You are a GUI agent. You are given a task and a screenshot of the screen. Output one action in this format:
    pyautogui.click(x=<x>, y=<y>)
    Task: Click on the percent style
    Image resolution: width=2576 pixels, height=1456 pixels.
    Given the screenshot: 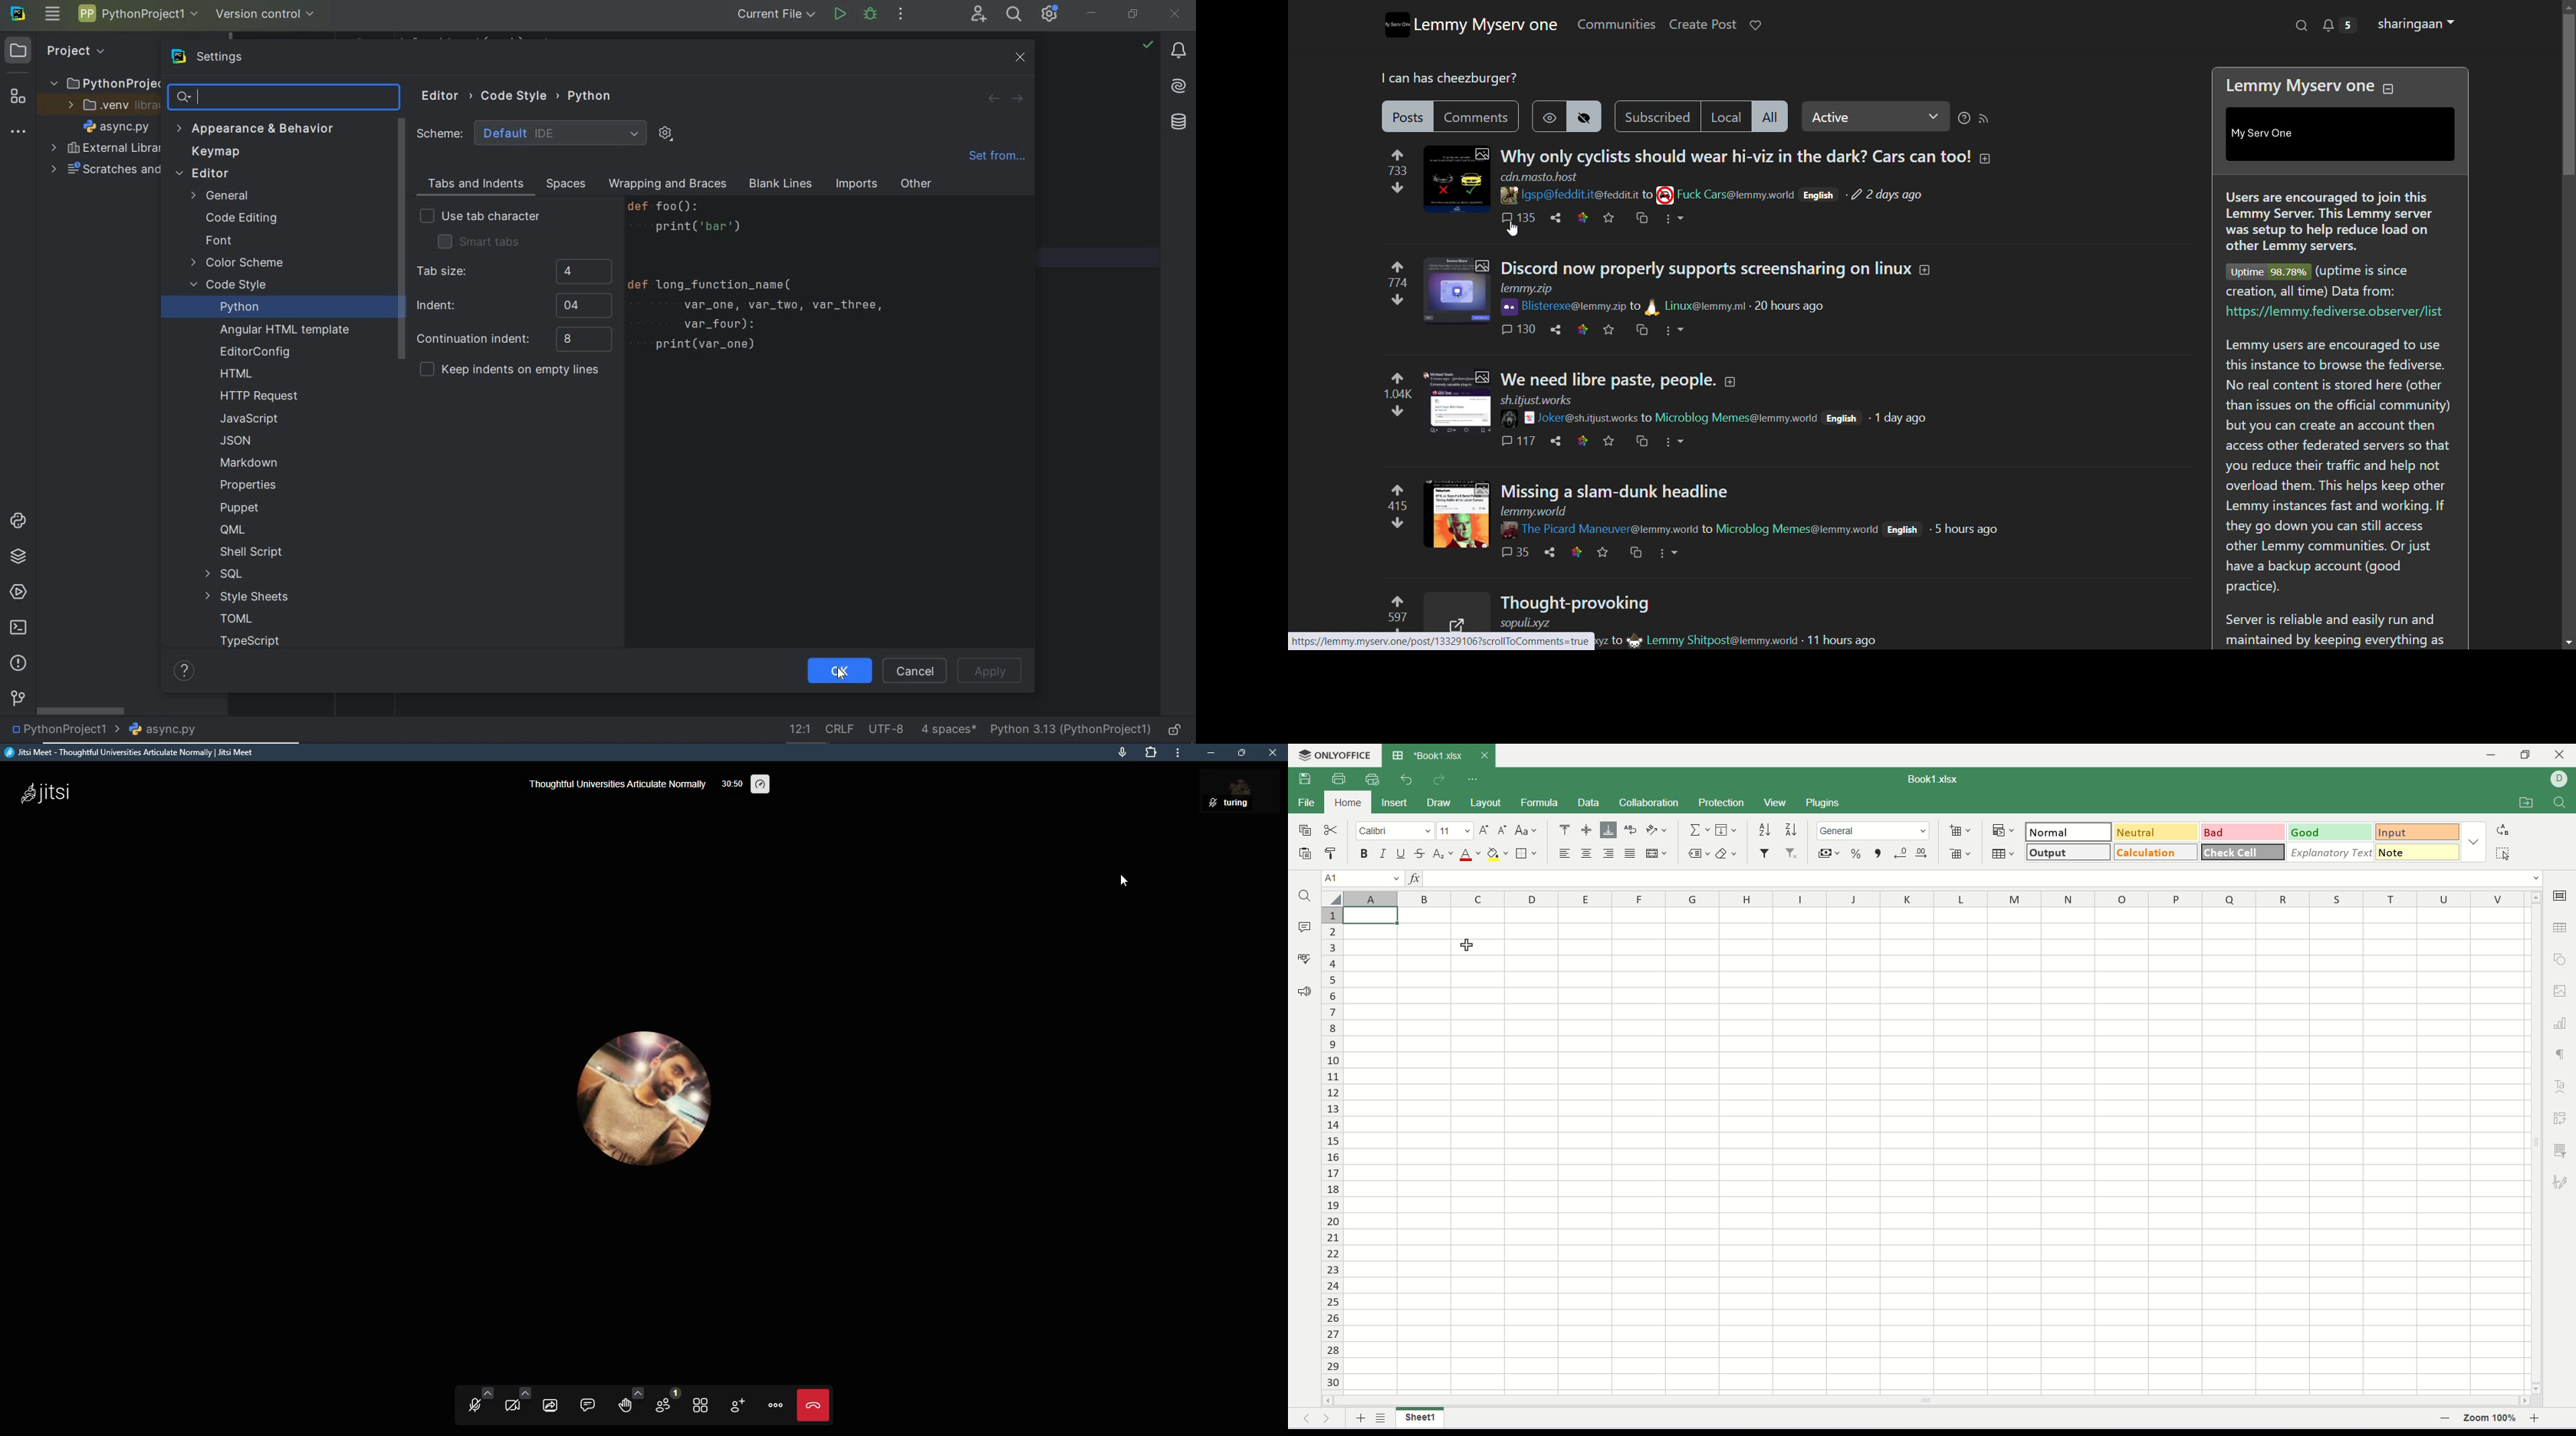 What is the action you would take?
    pyautogui.click(x=1858, y=852)
    